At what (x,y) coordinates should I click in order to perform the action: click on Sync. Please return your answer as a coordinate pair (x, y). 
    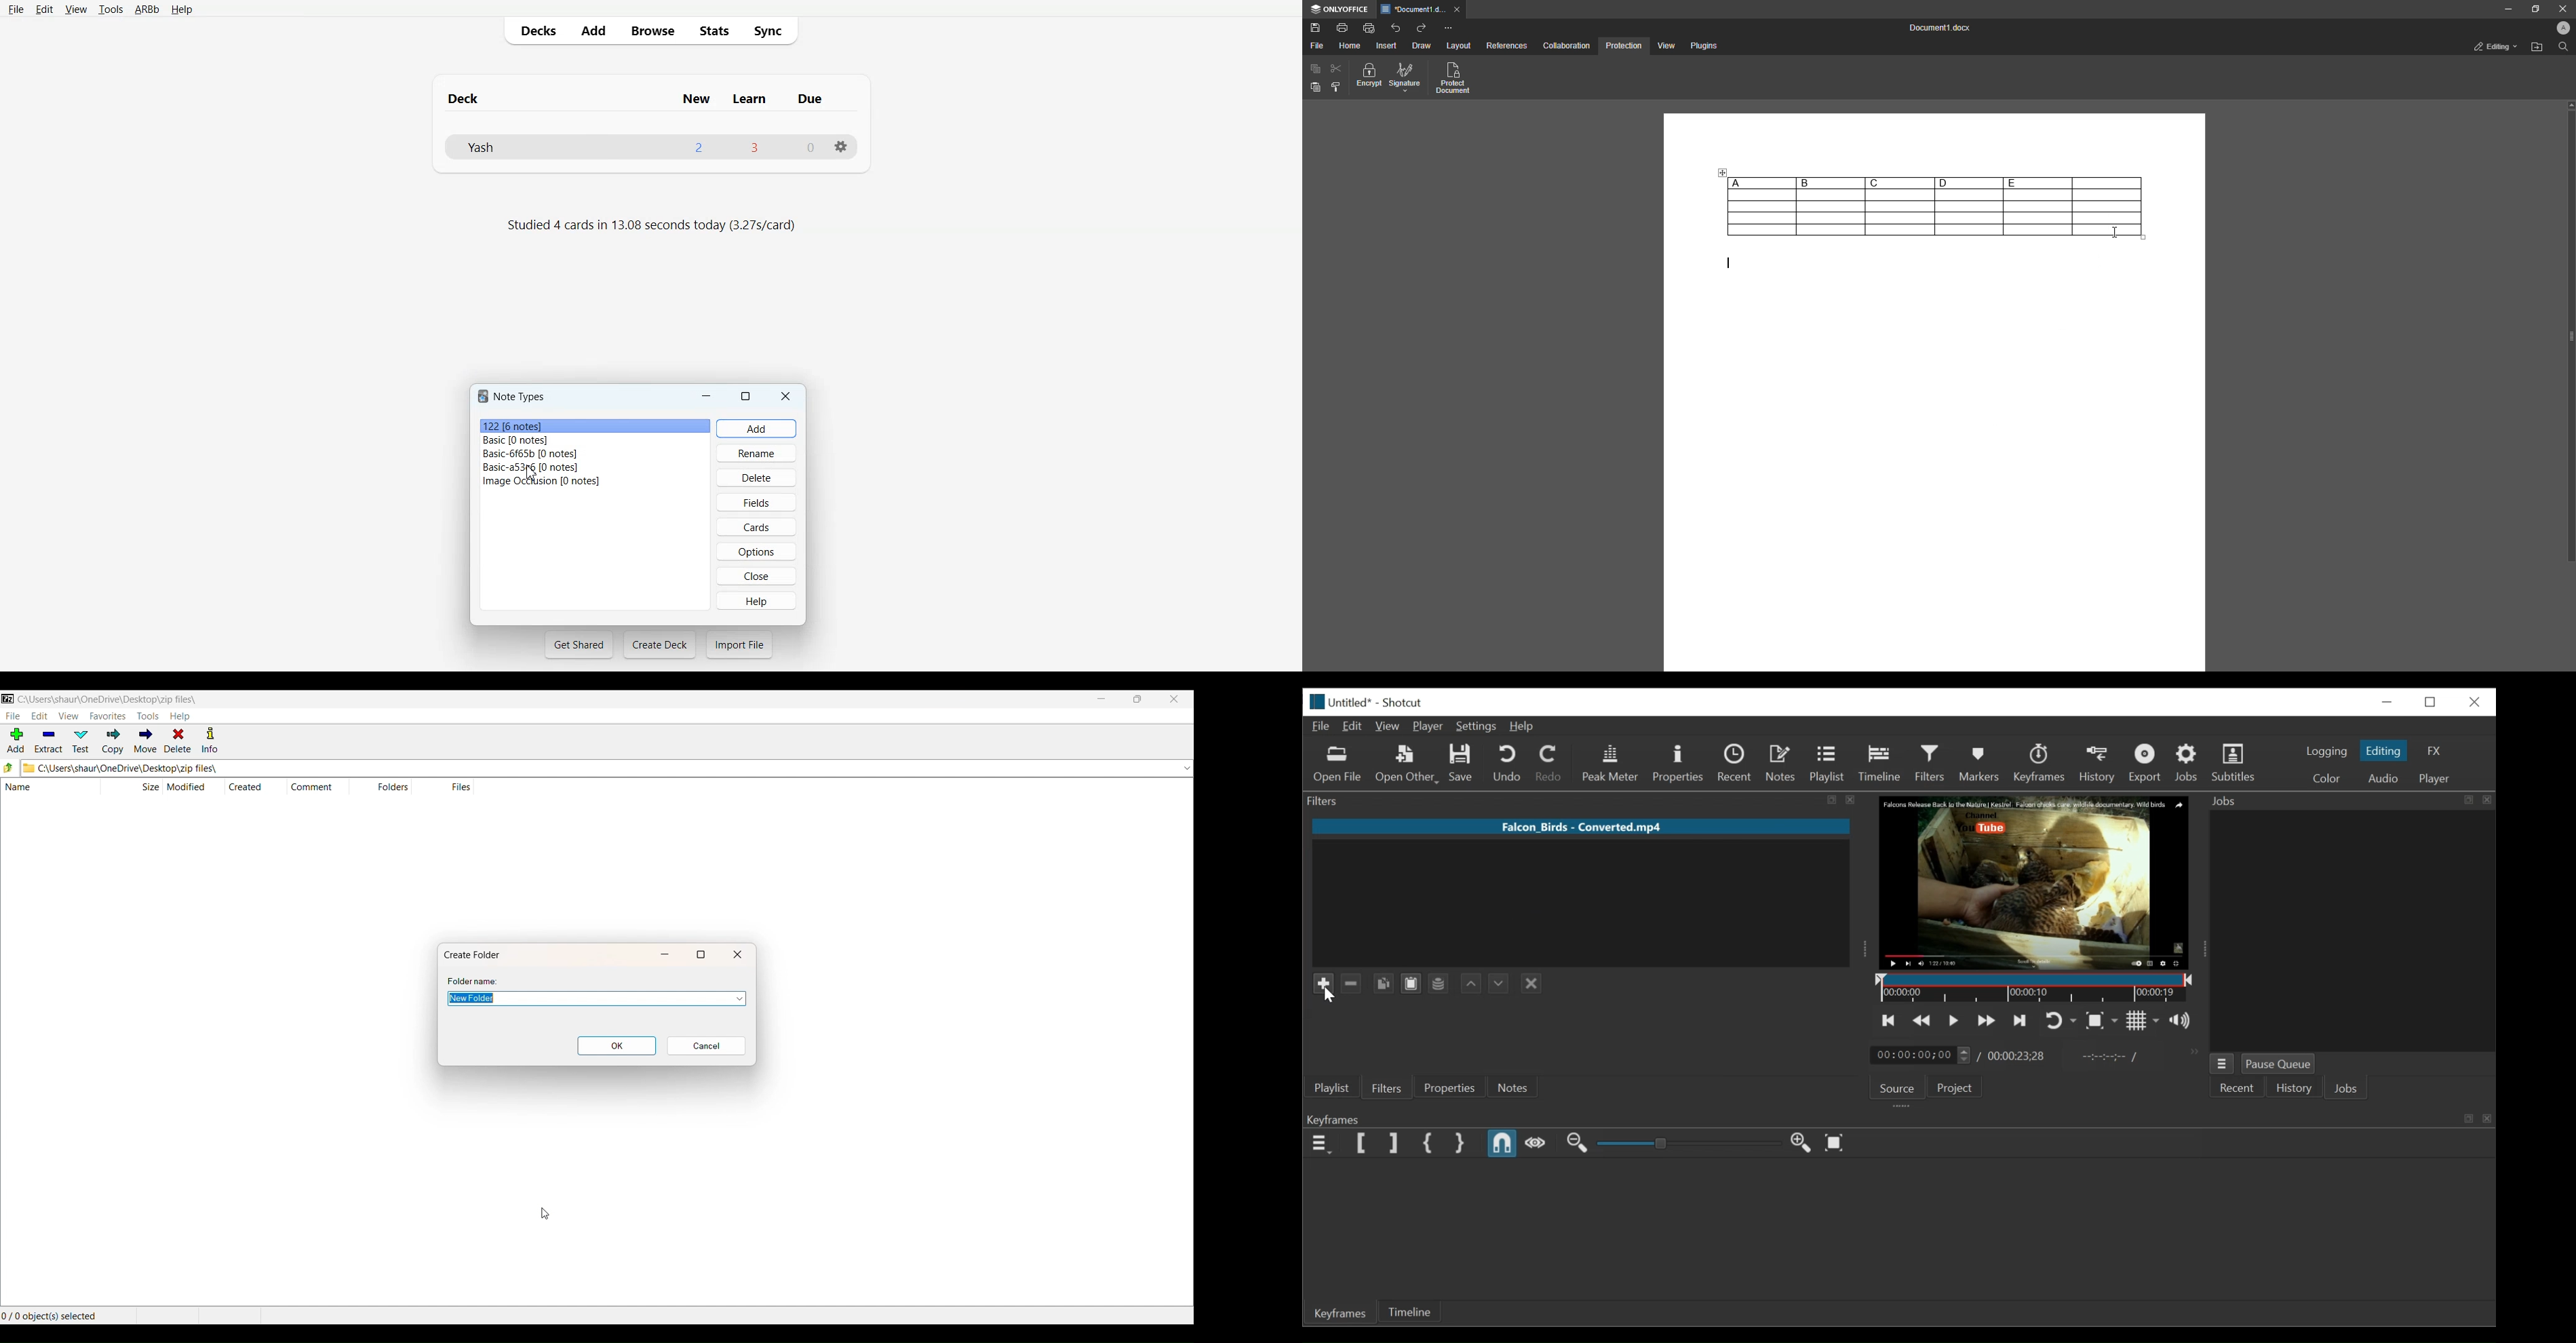
    Looking at the image, I should click on (772, 30).